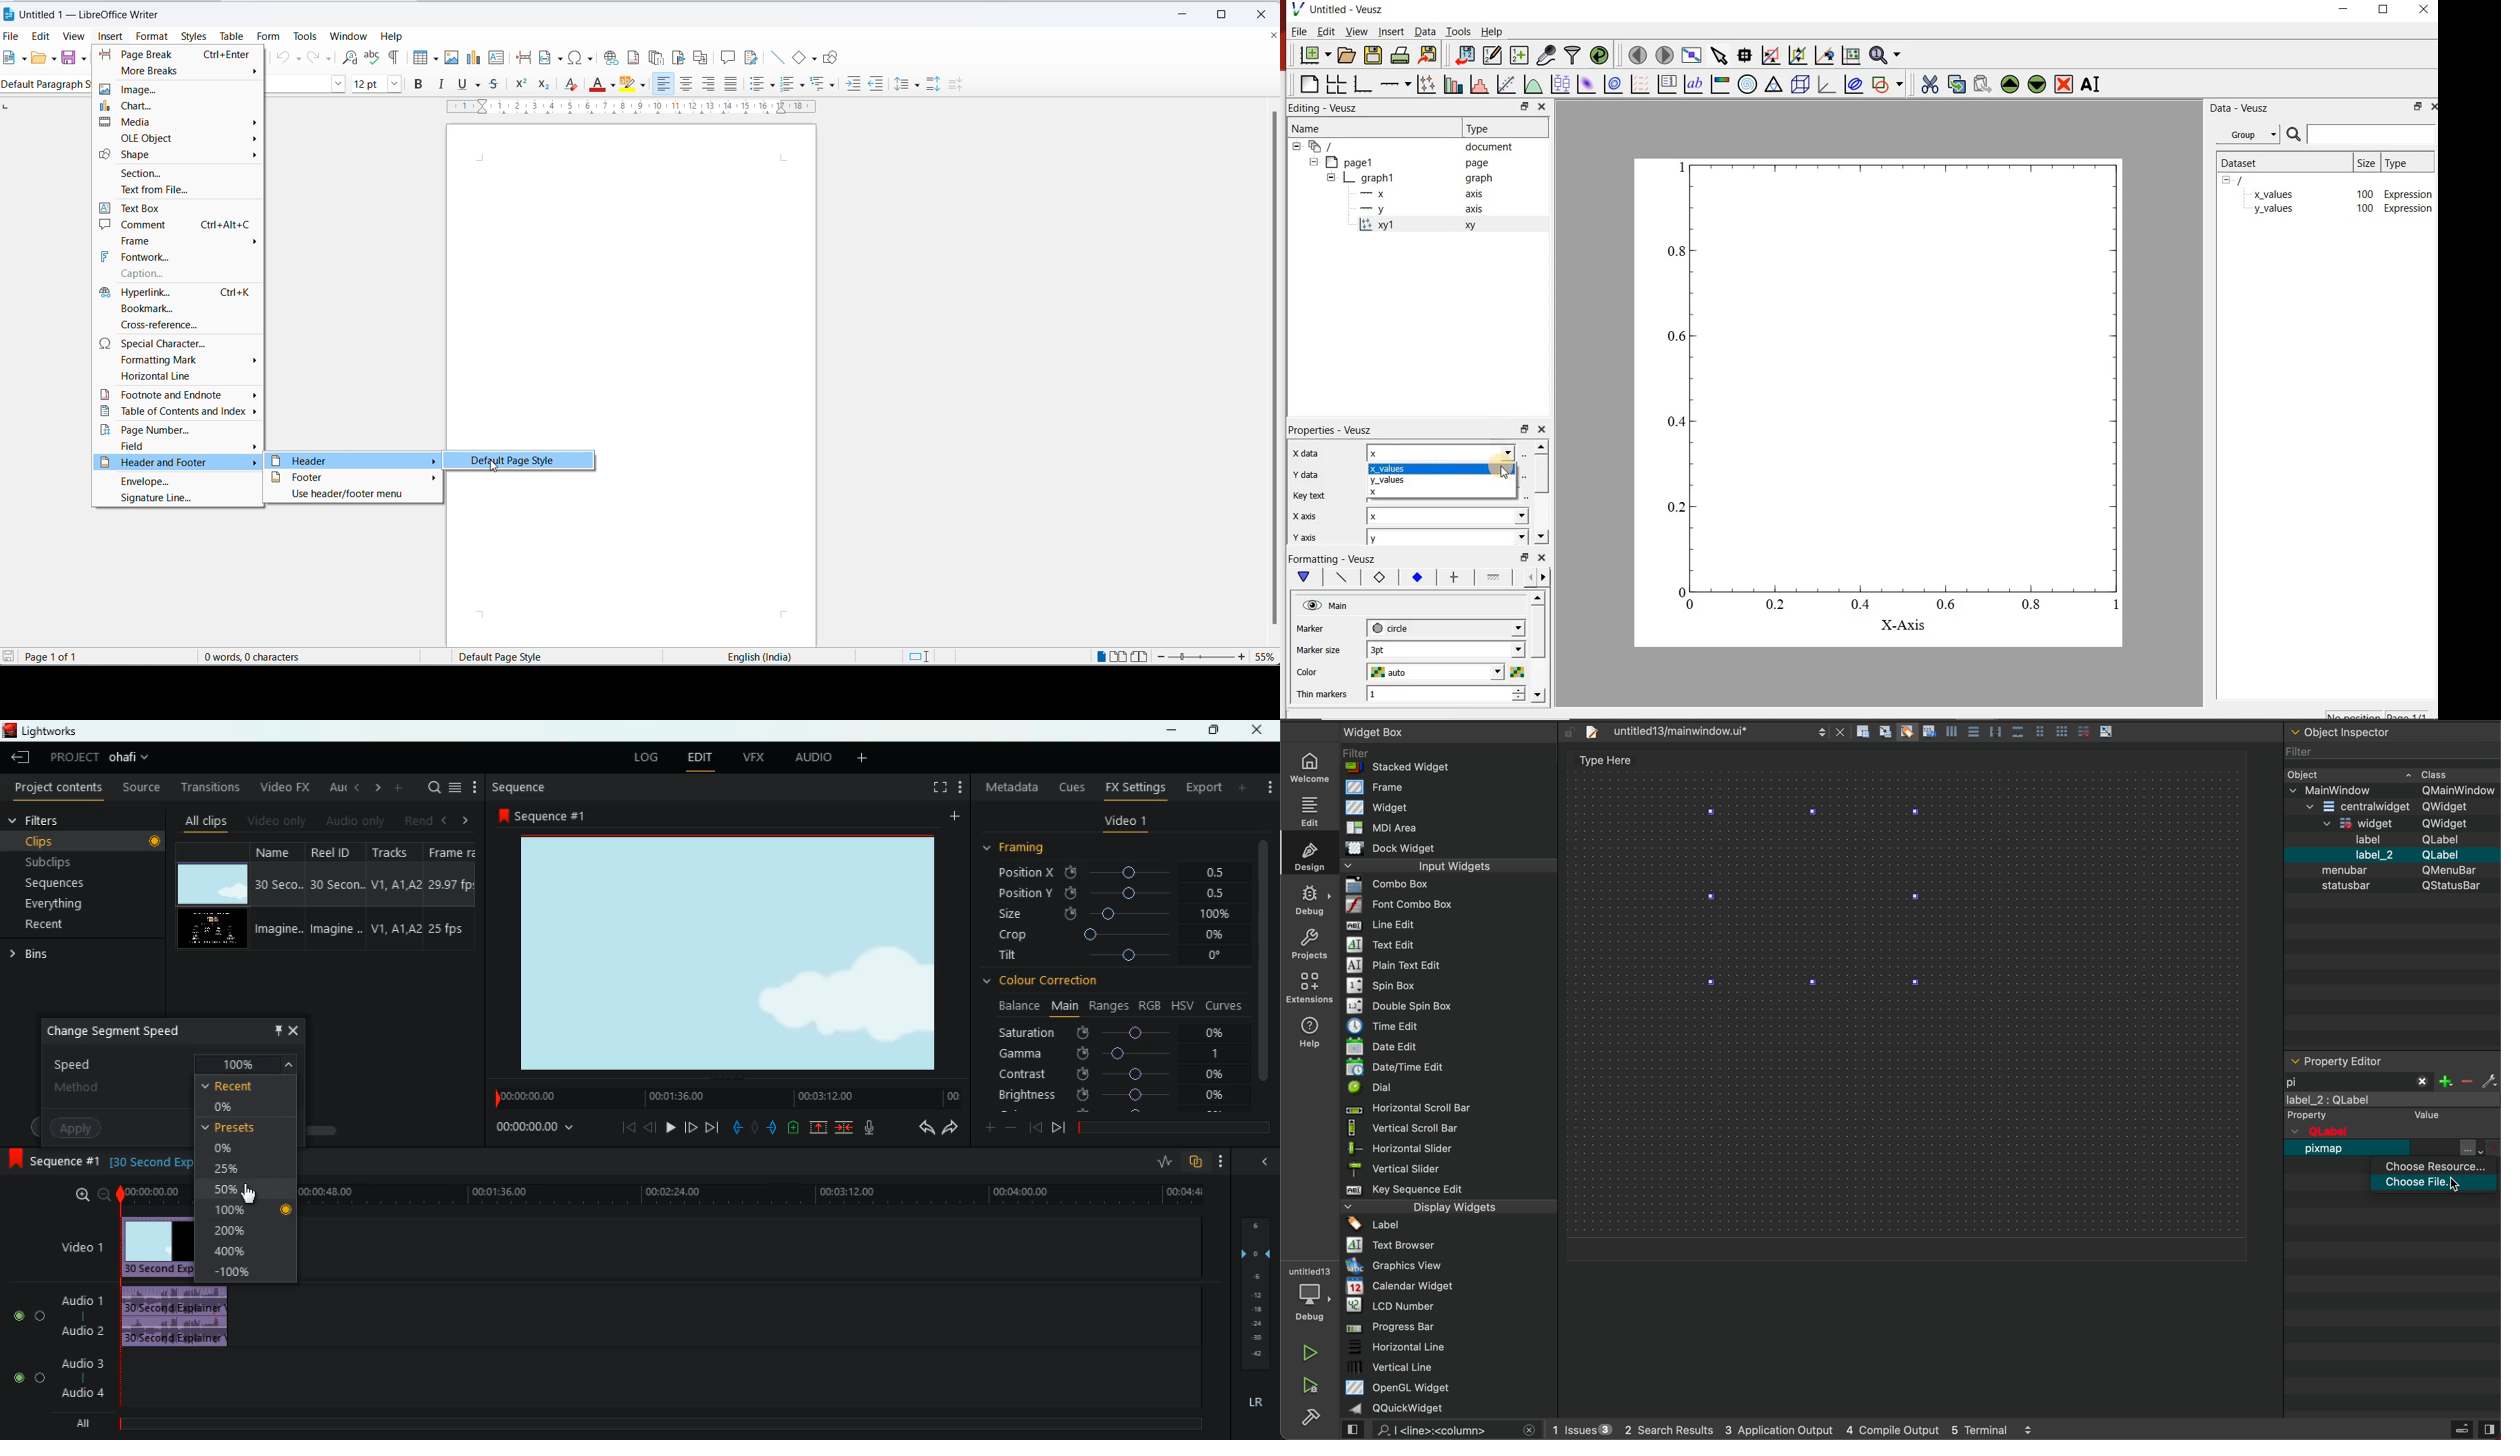  What do you see at coordinates (866, 1128) in the screenshot?
I see `mic` at bounding box center [866, 1128].